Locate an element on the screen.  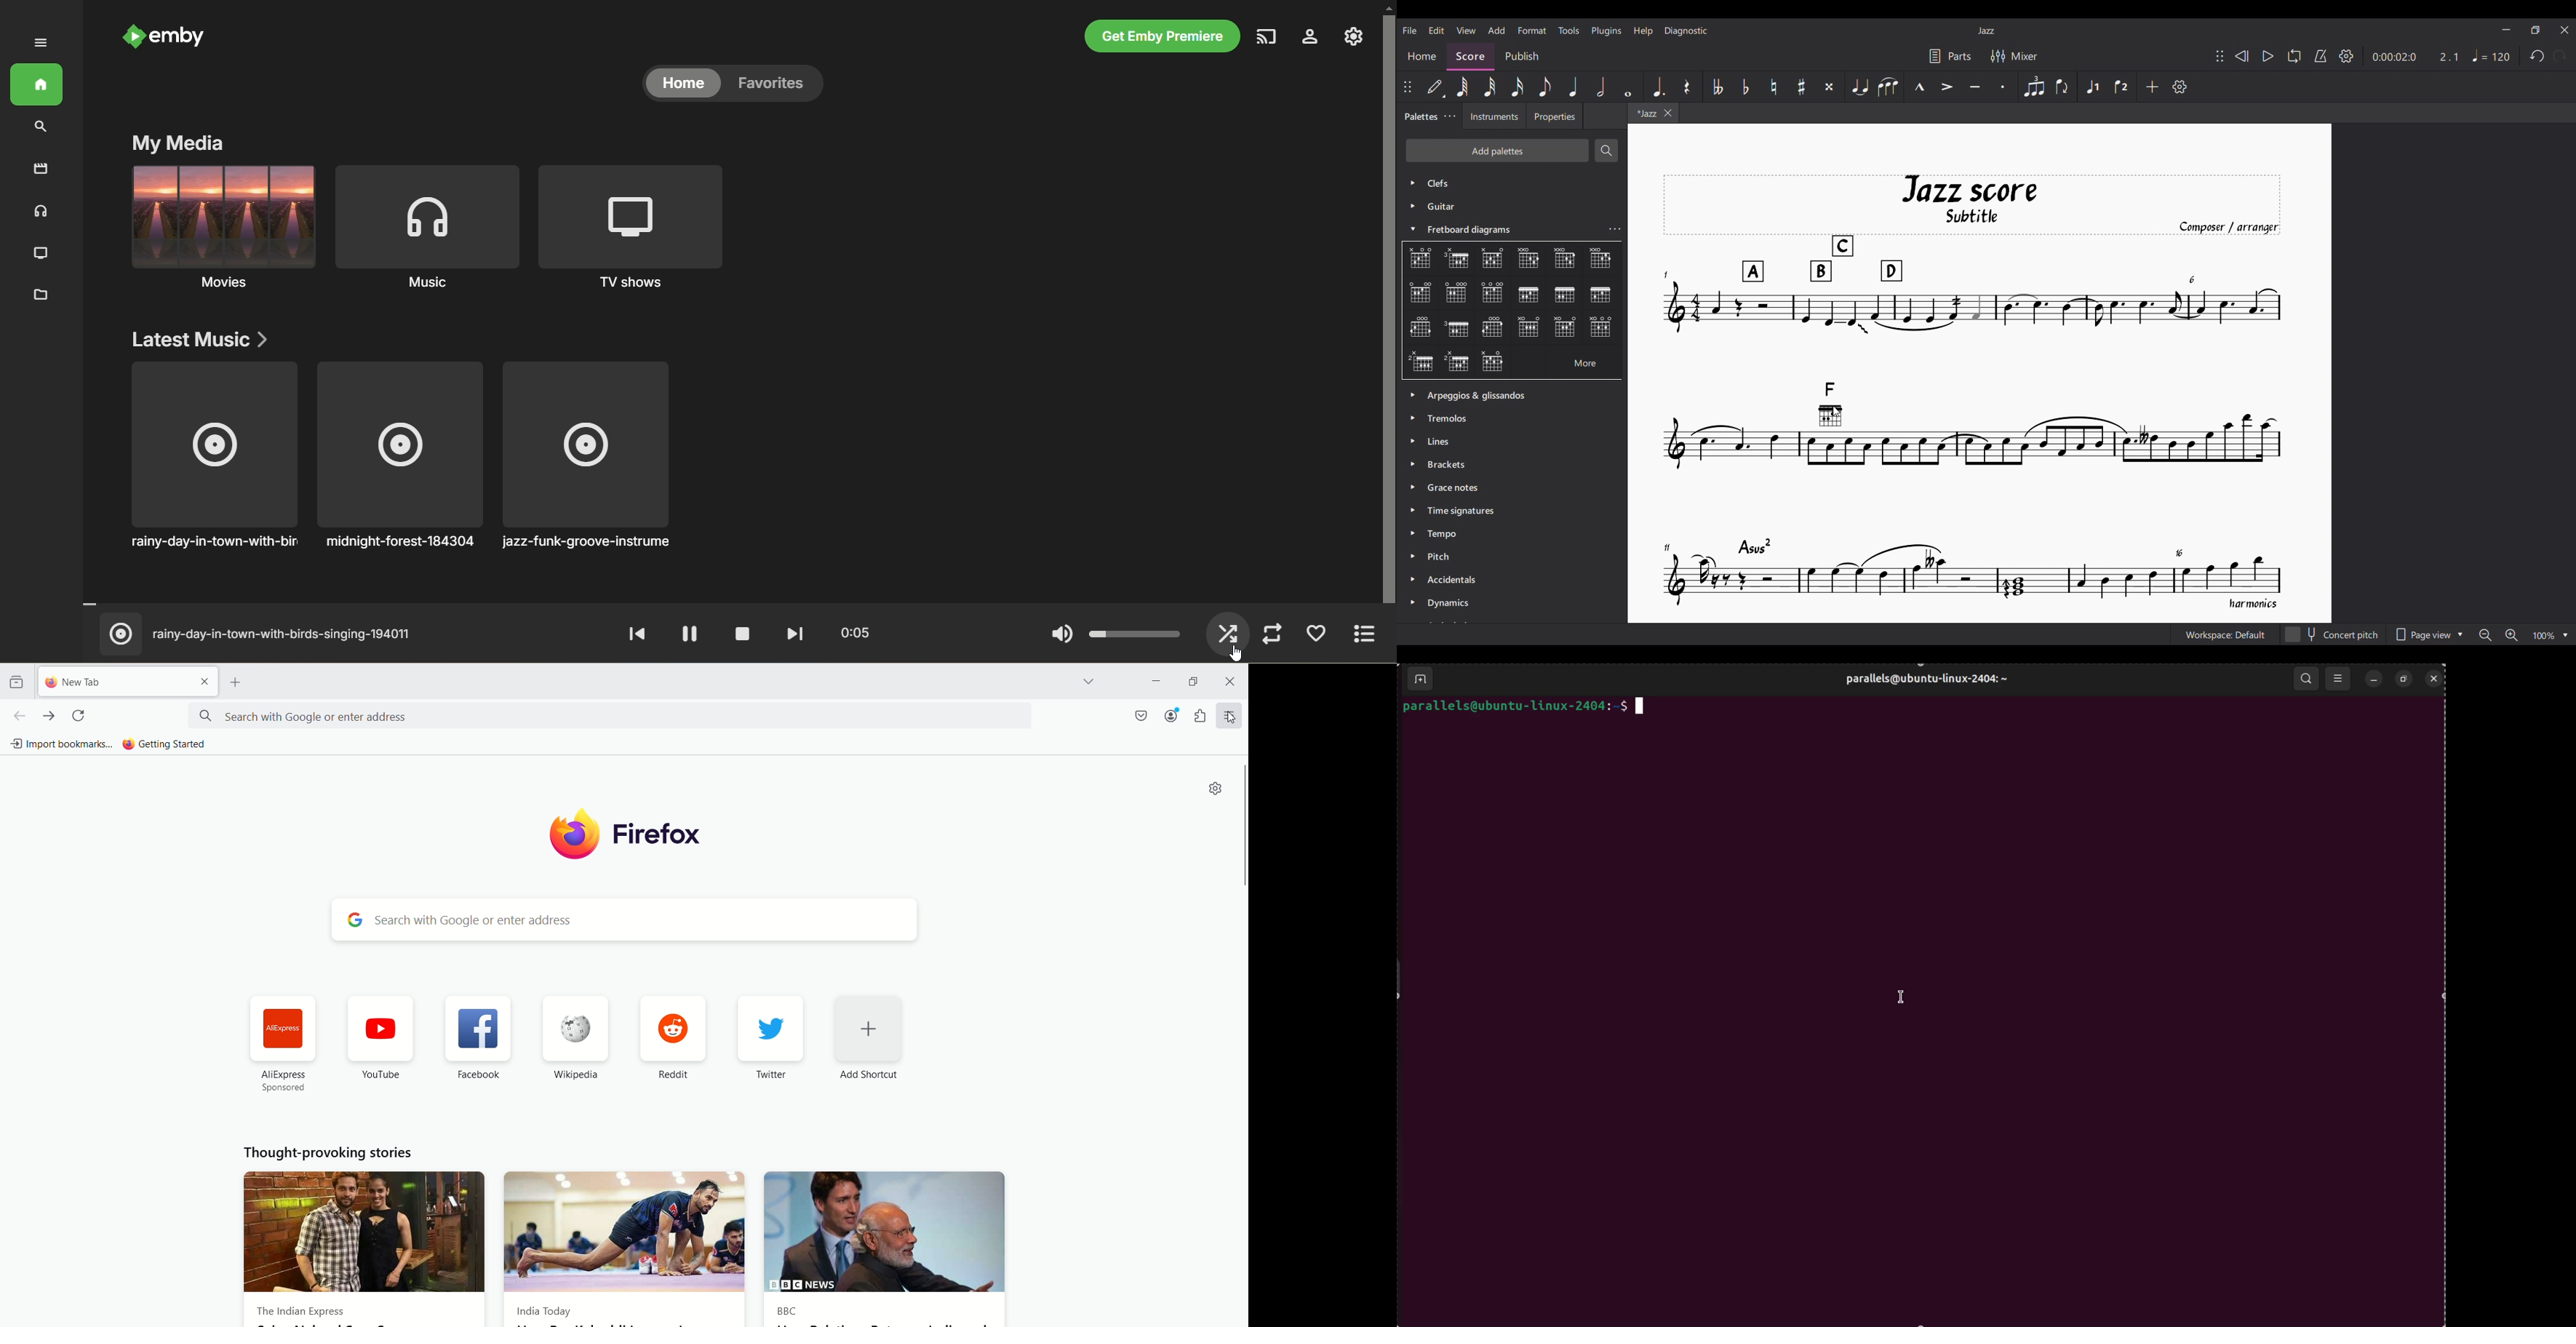
Staccato is located at coordinates (2004, 87).